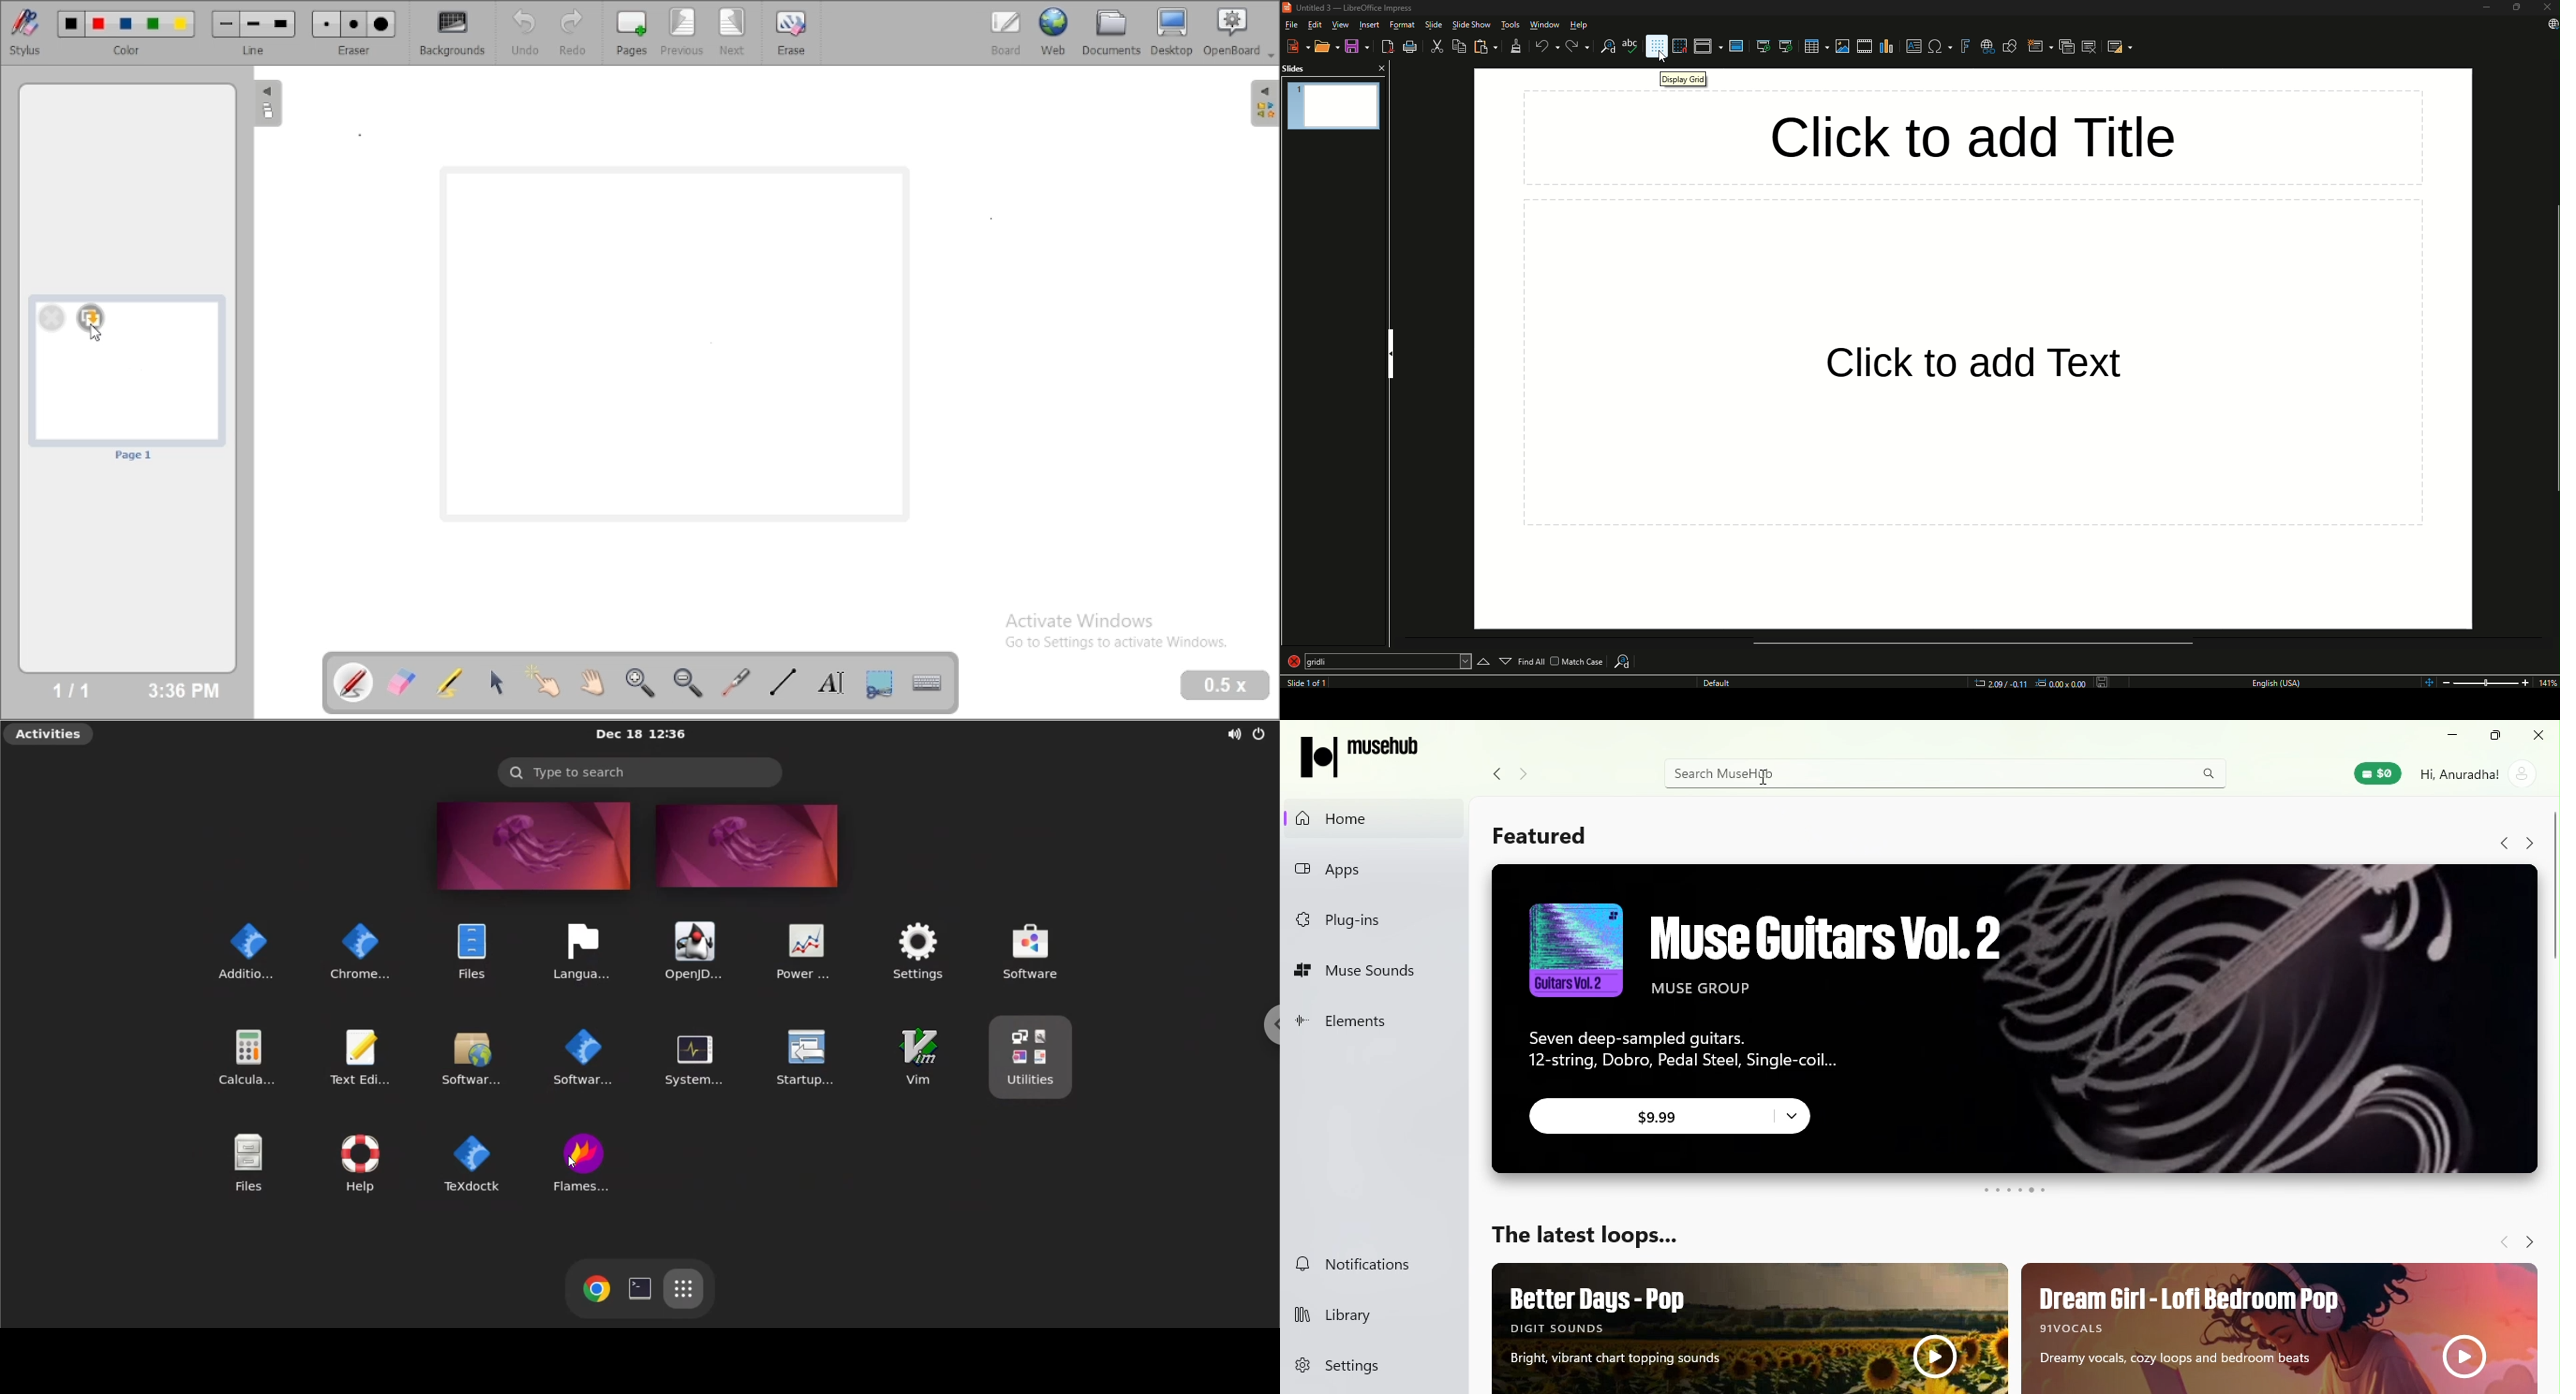  I want to click on Navigate back, so click(1493, 774).